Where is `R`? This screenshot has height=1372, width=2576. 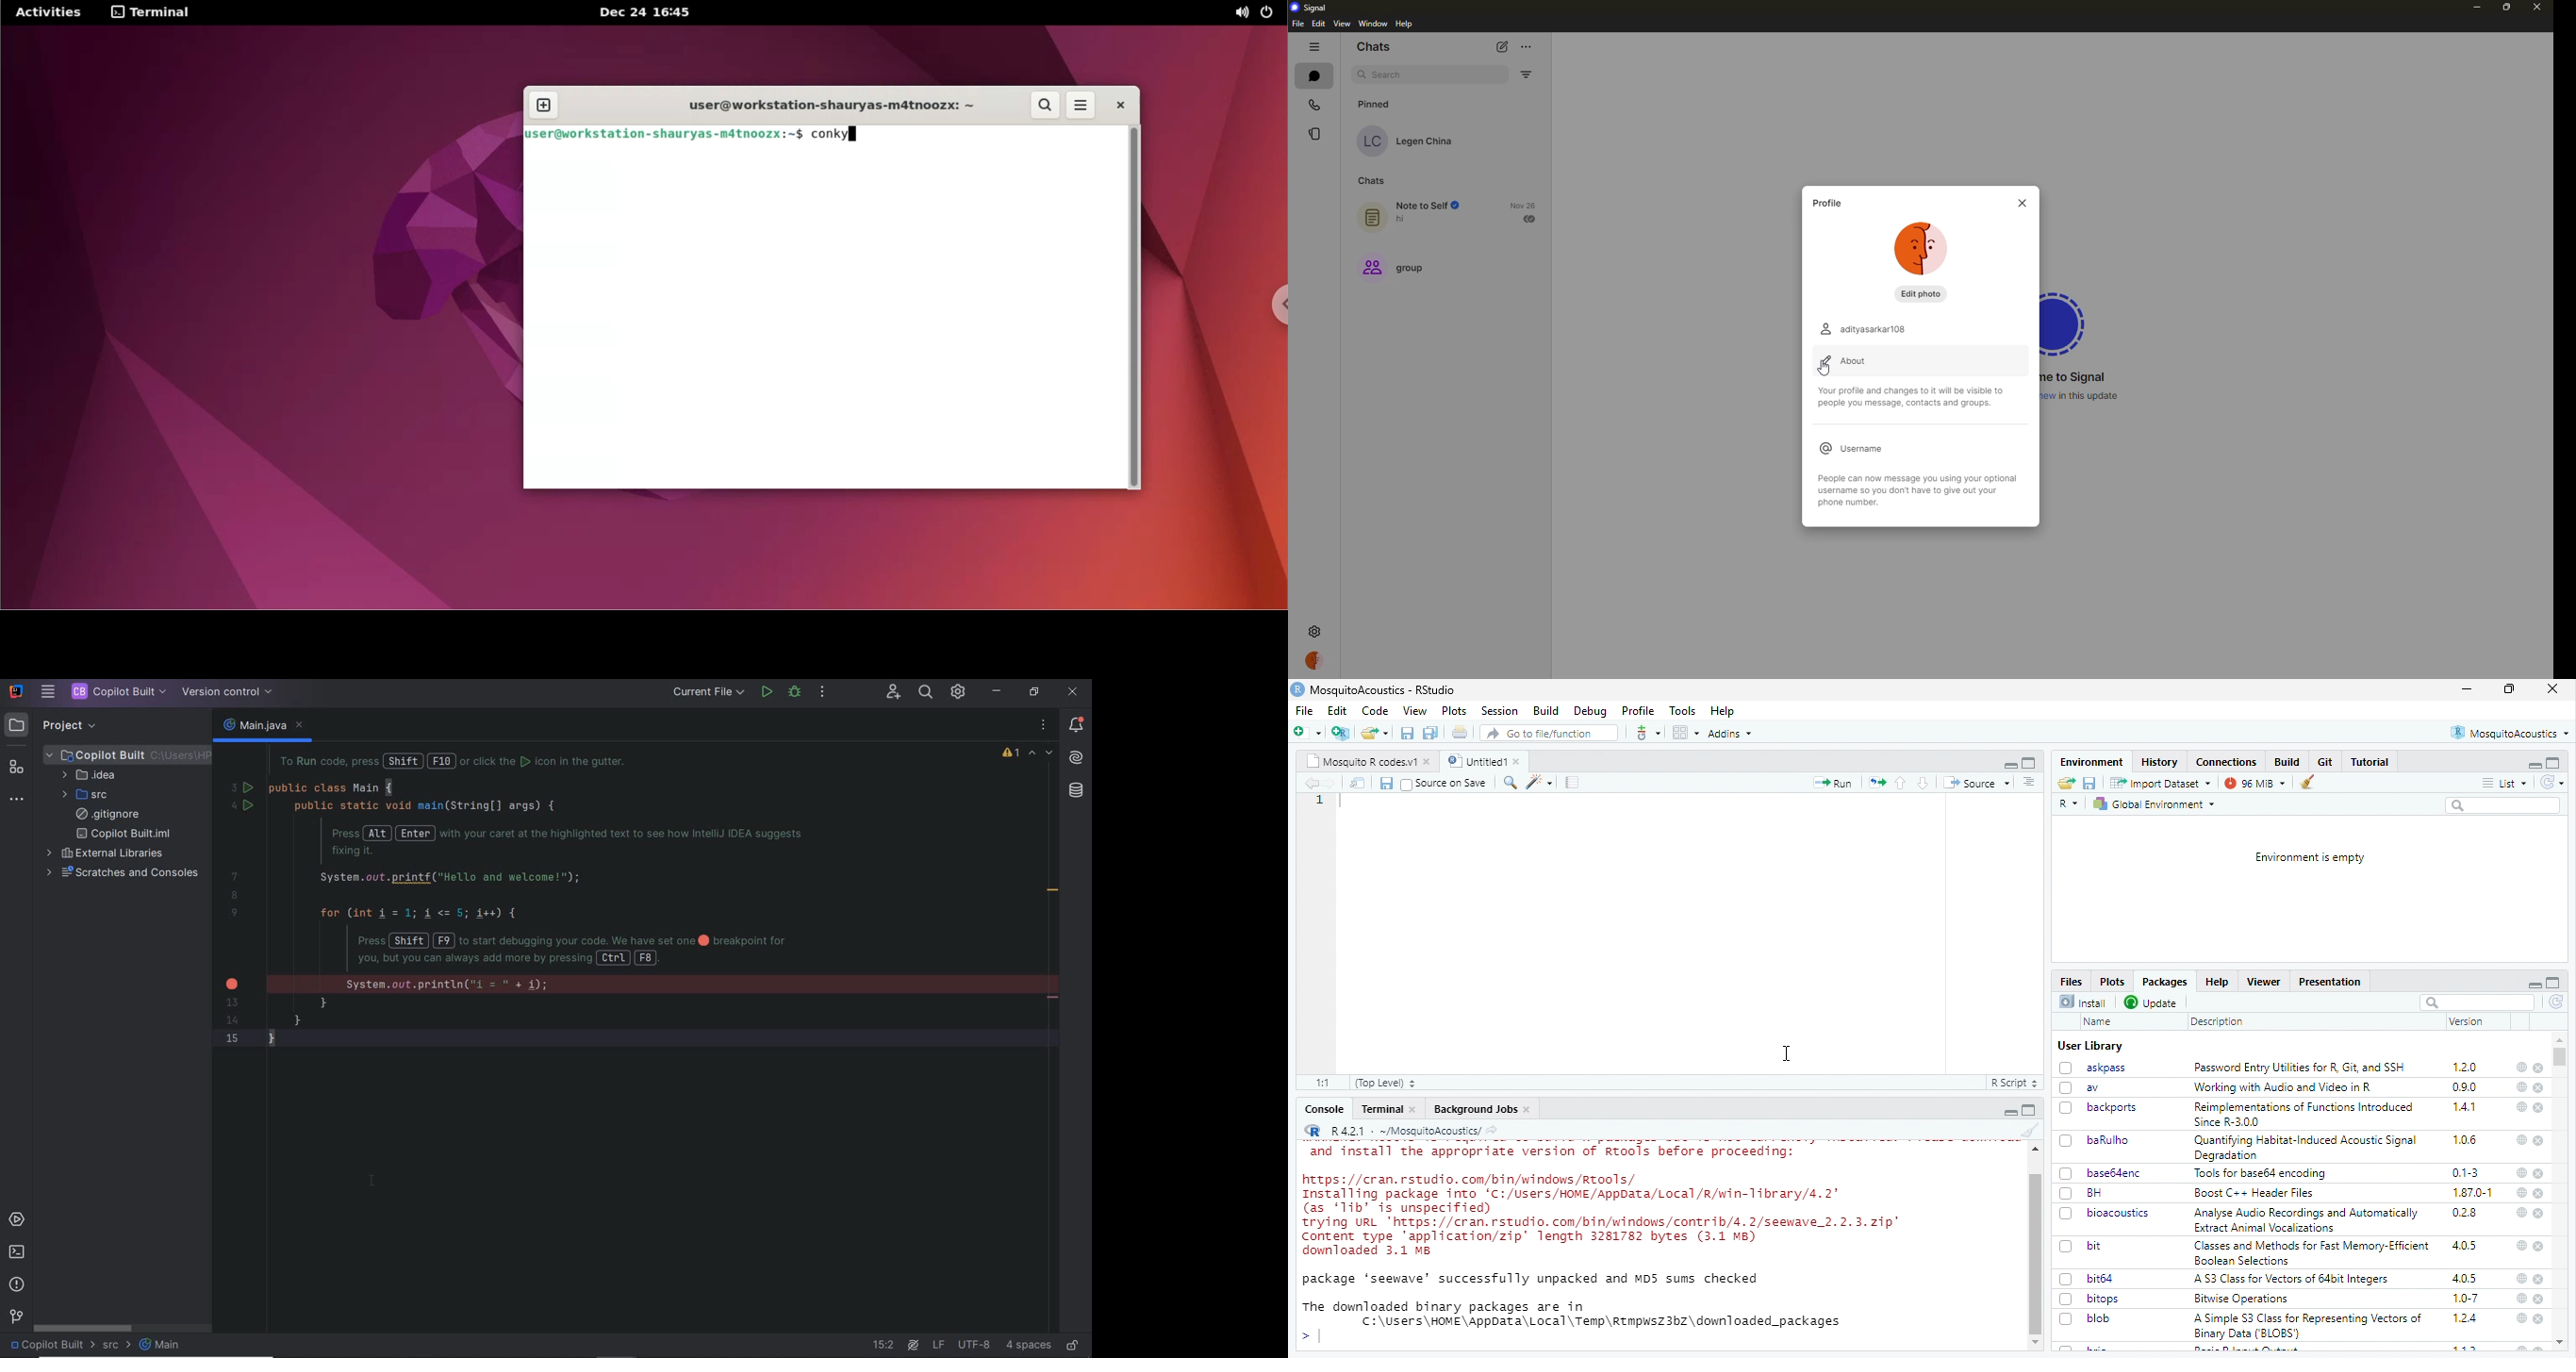 R is located at coordinates (2069, 804).